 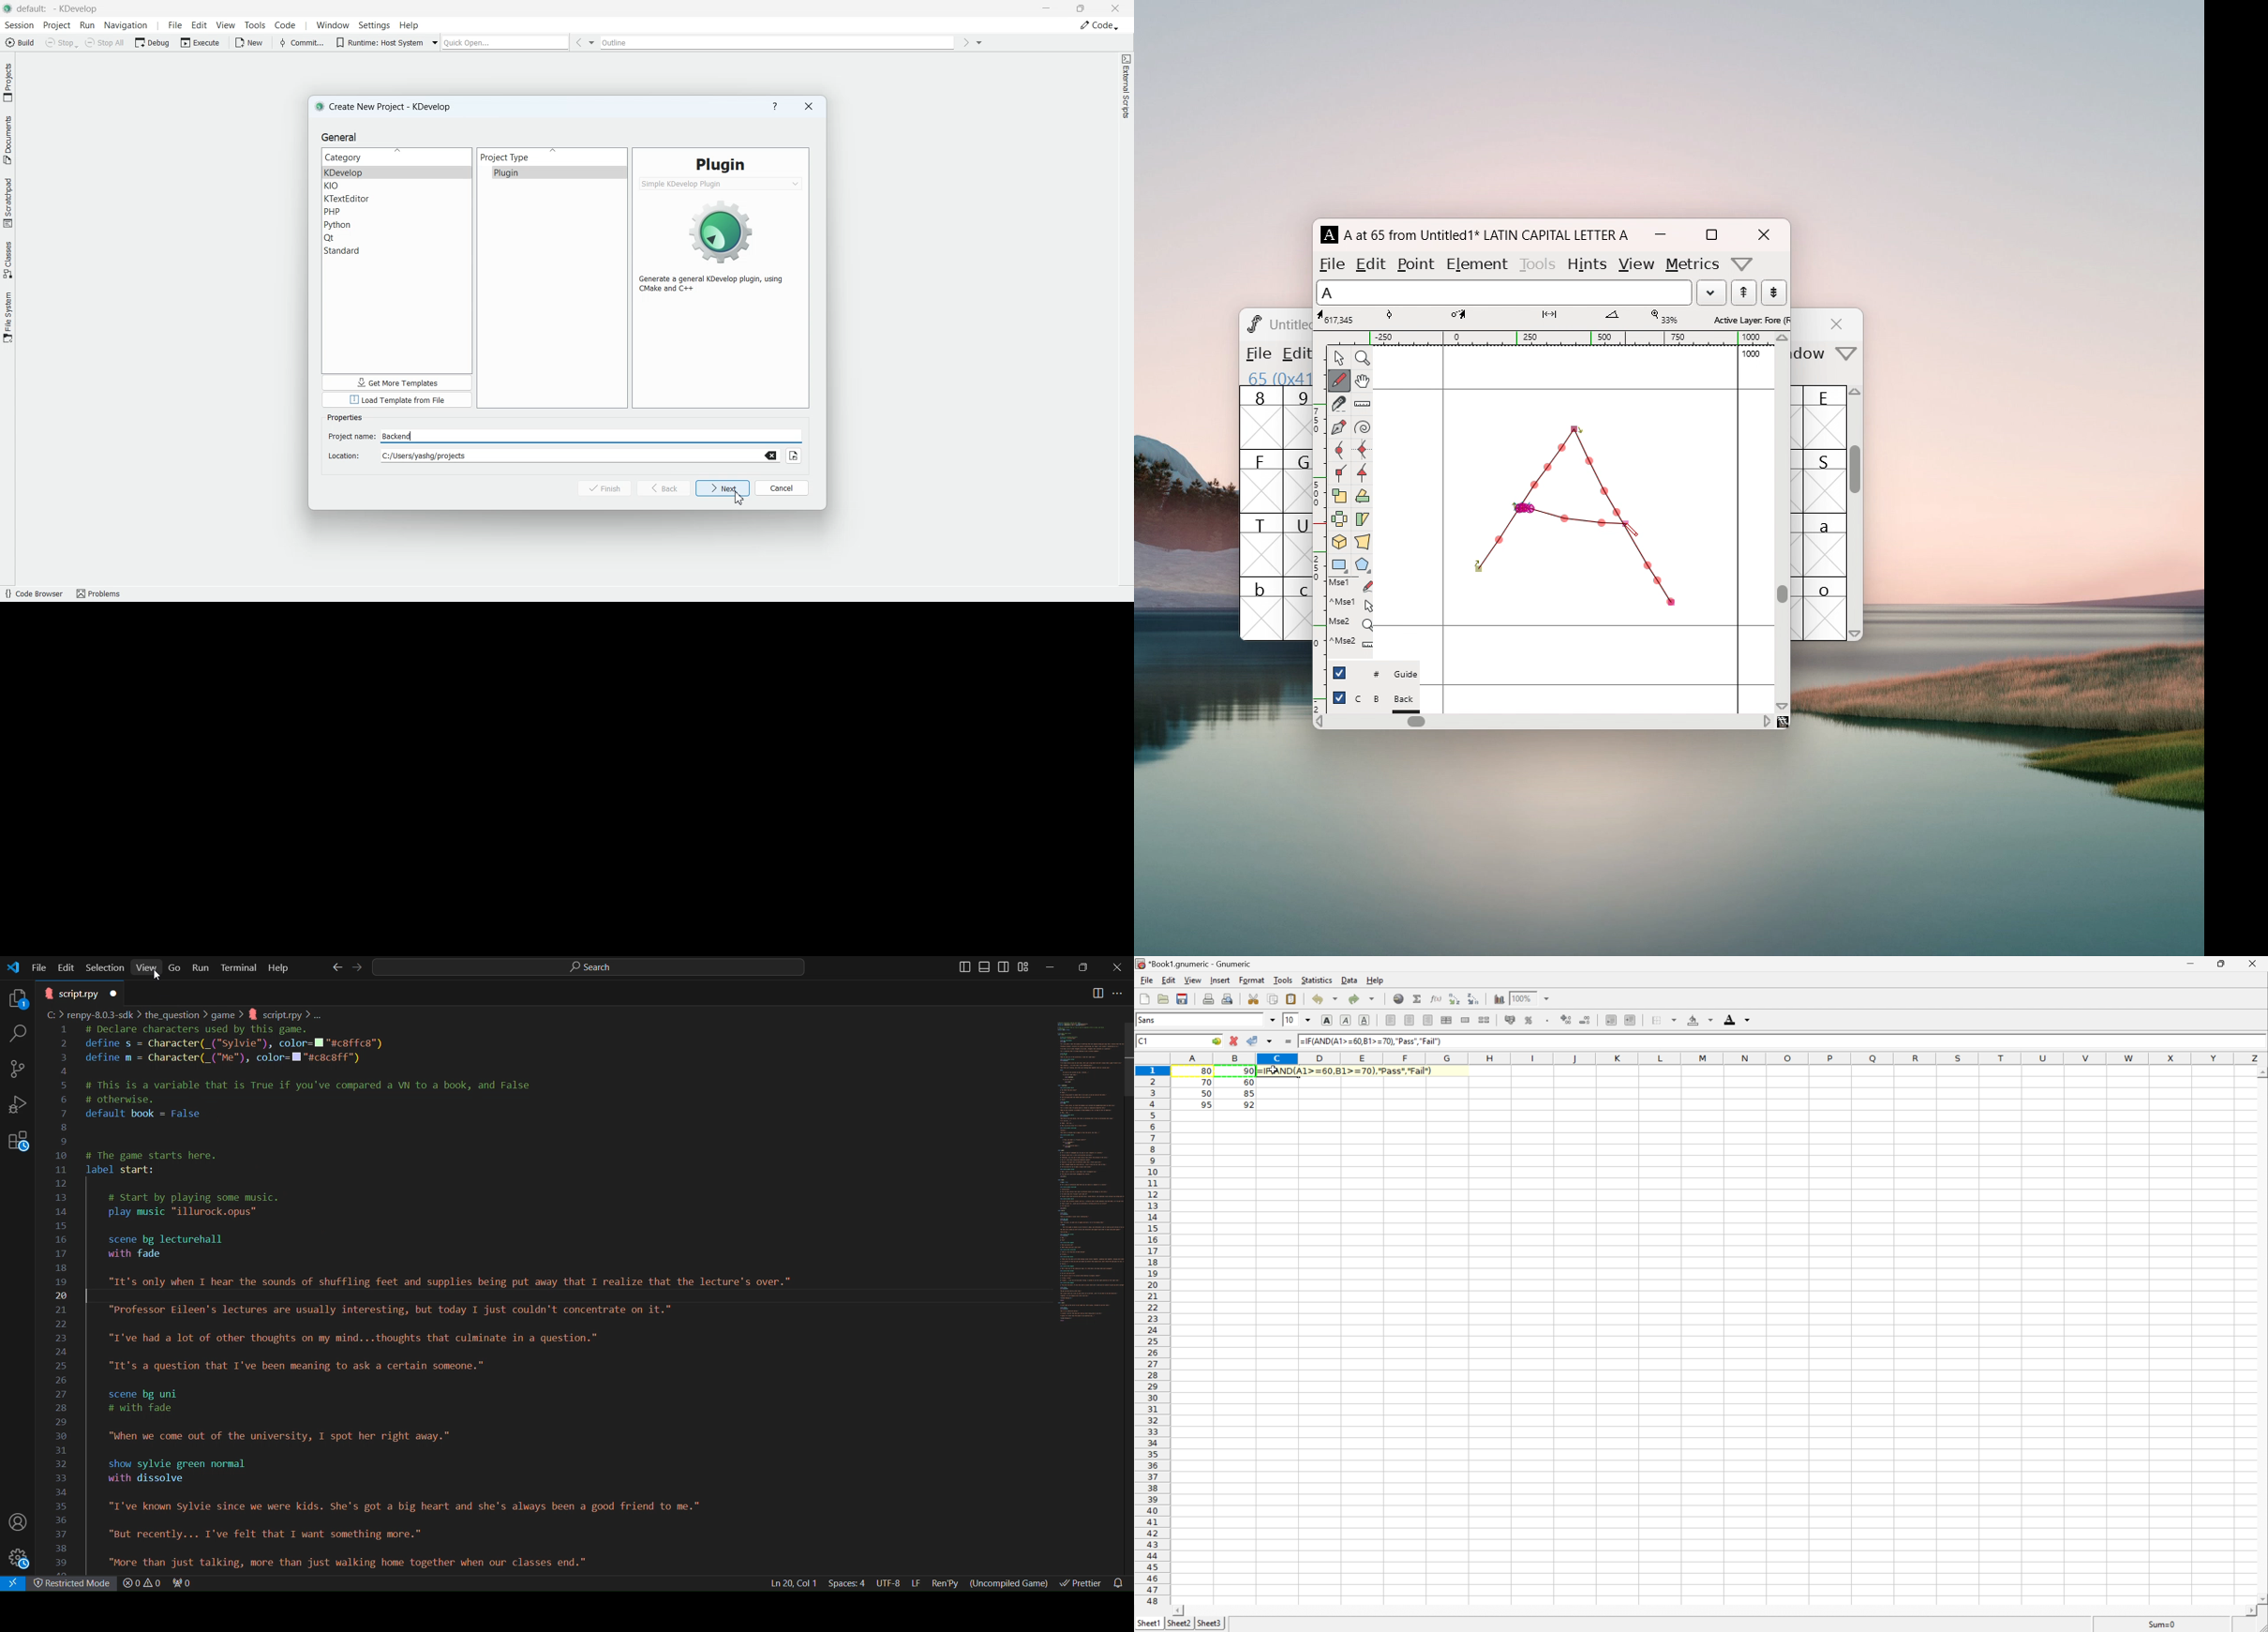 I want to click on Edit, so click(x=68, y=966).